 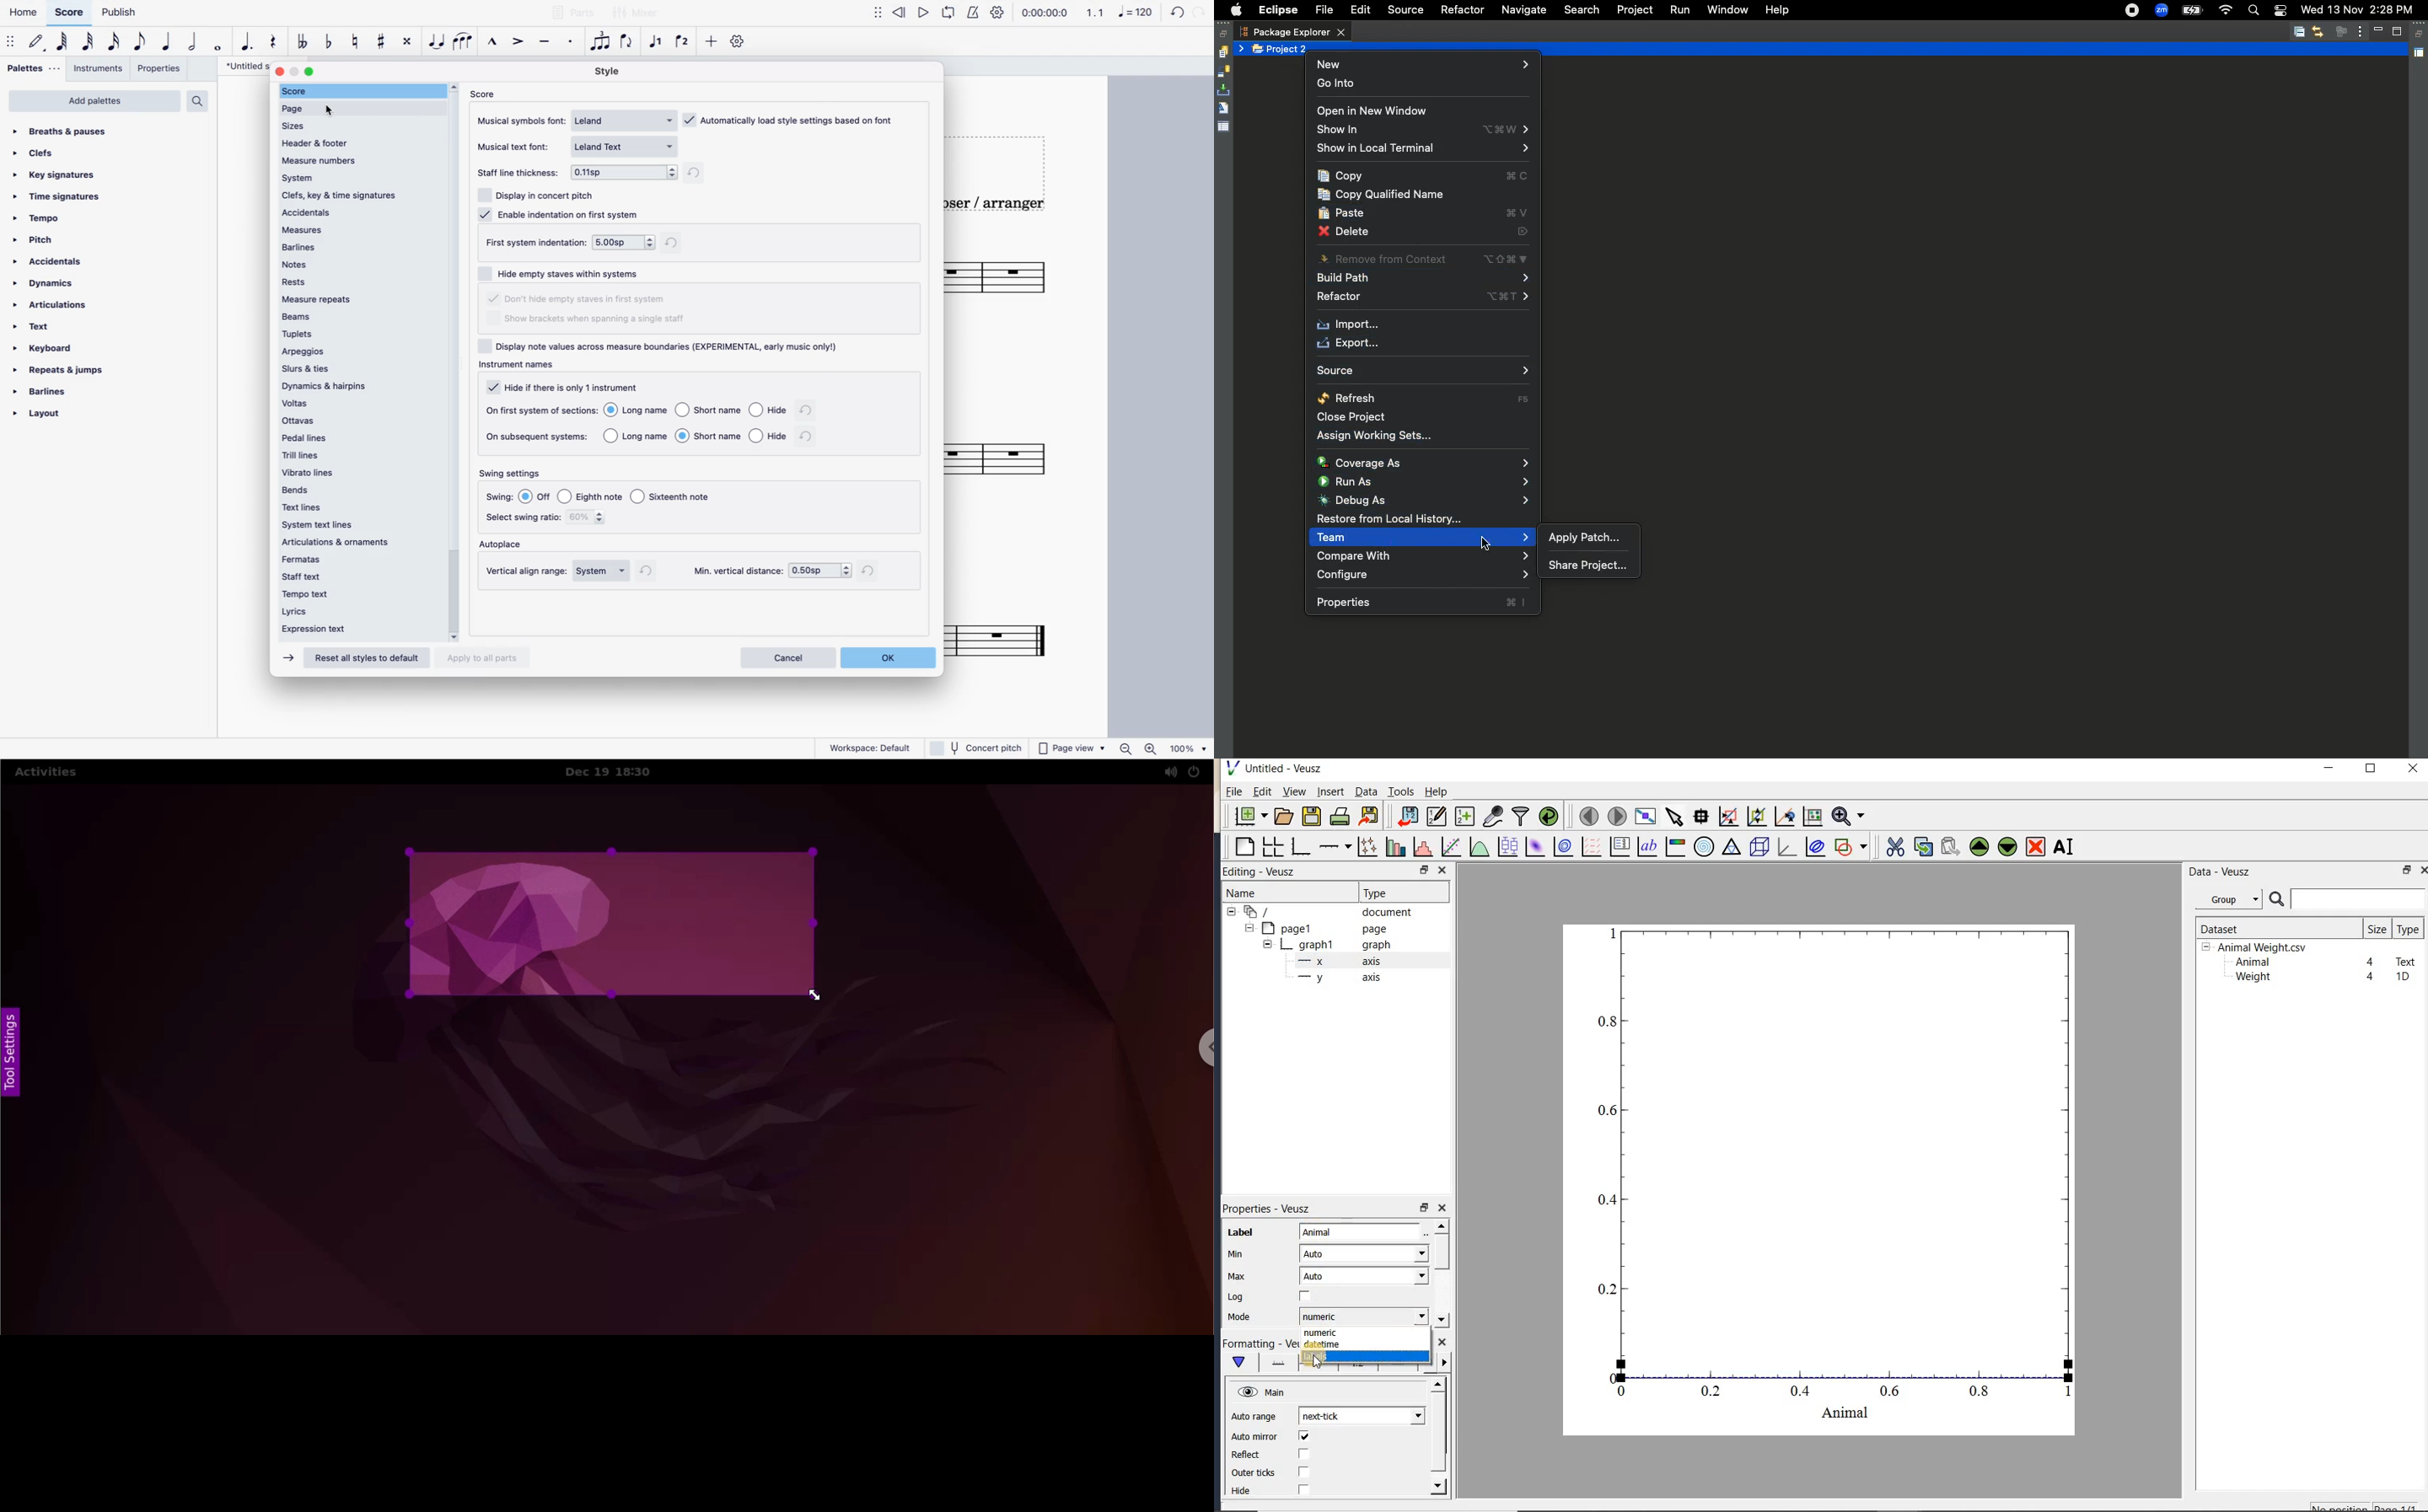 What do you see at coordinates (241, 66) in the screenshot?
I see `score title` at bounding box center [241, 66].